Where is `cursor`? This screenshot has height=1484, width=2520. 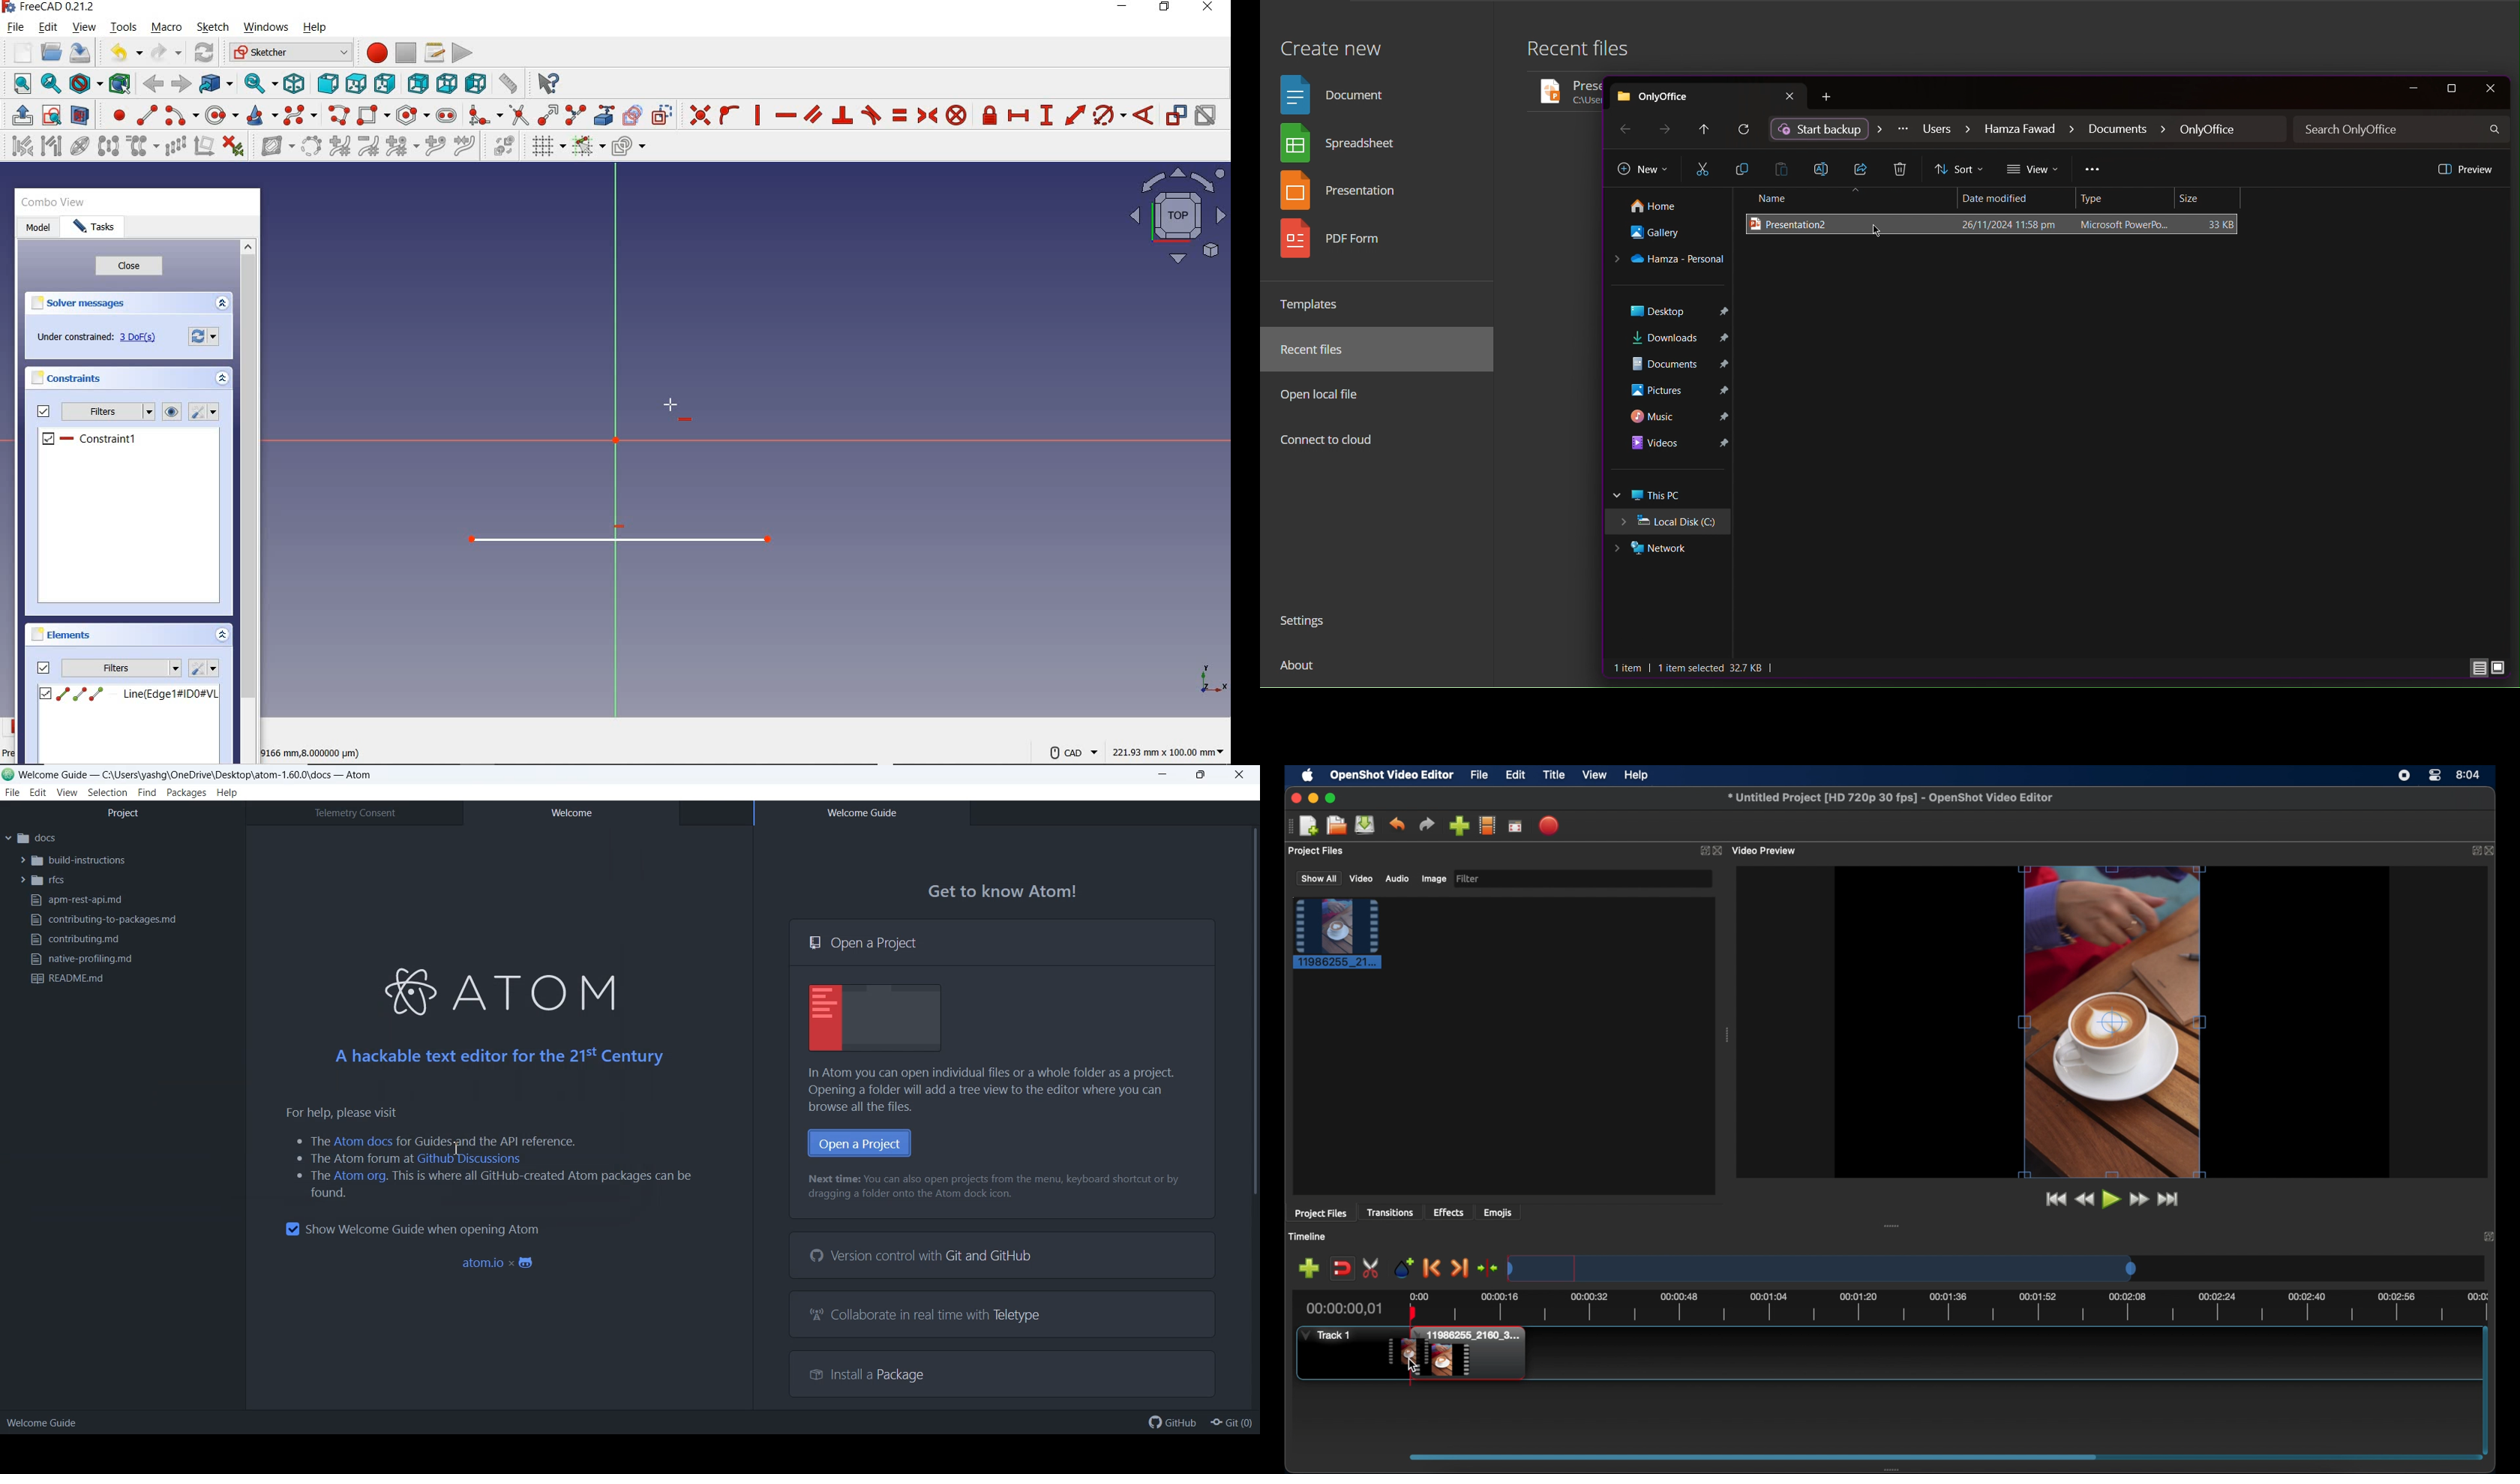 cursor is located at coordinates (1878, 235).